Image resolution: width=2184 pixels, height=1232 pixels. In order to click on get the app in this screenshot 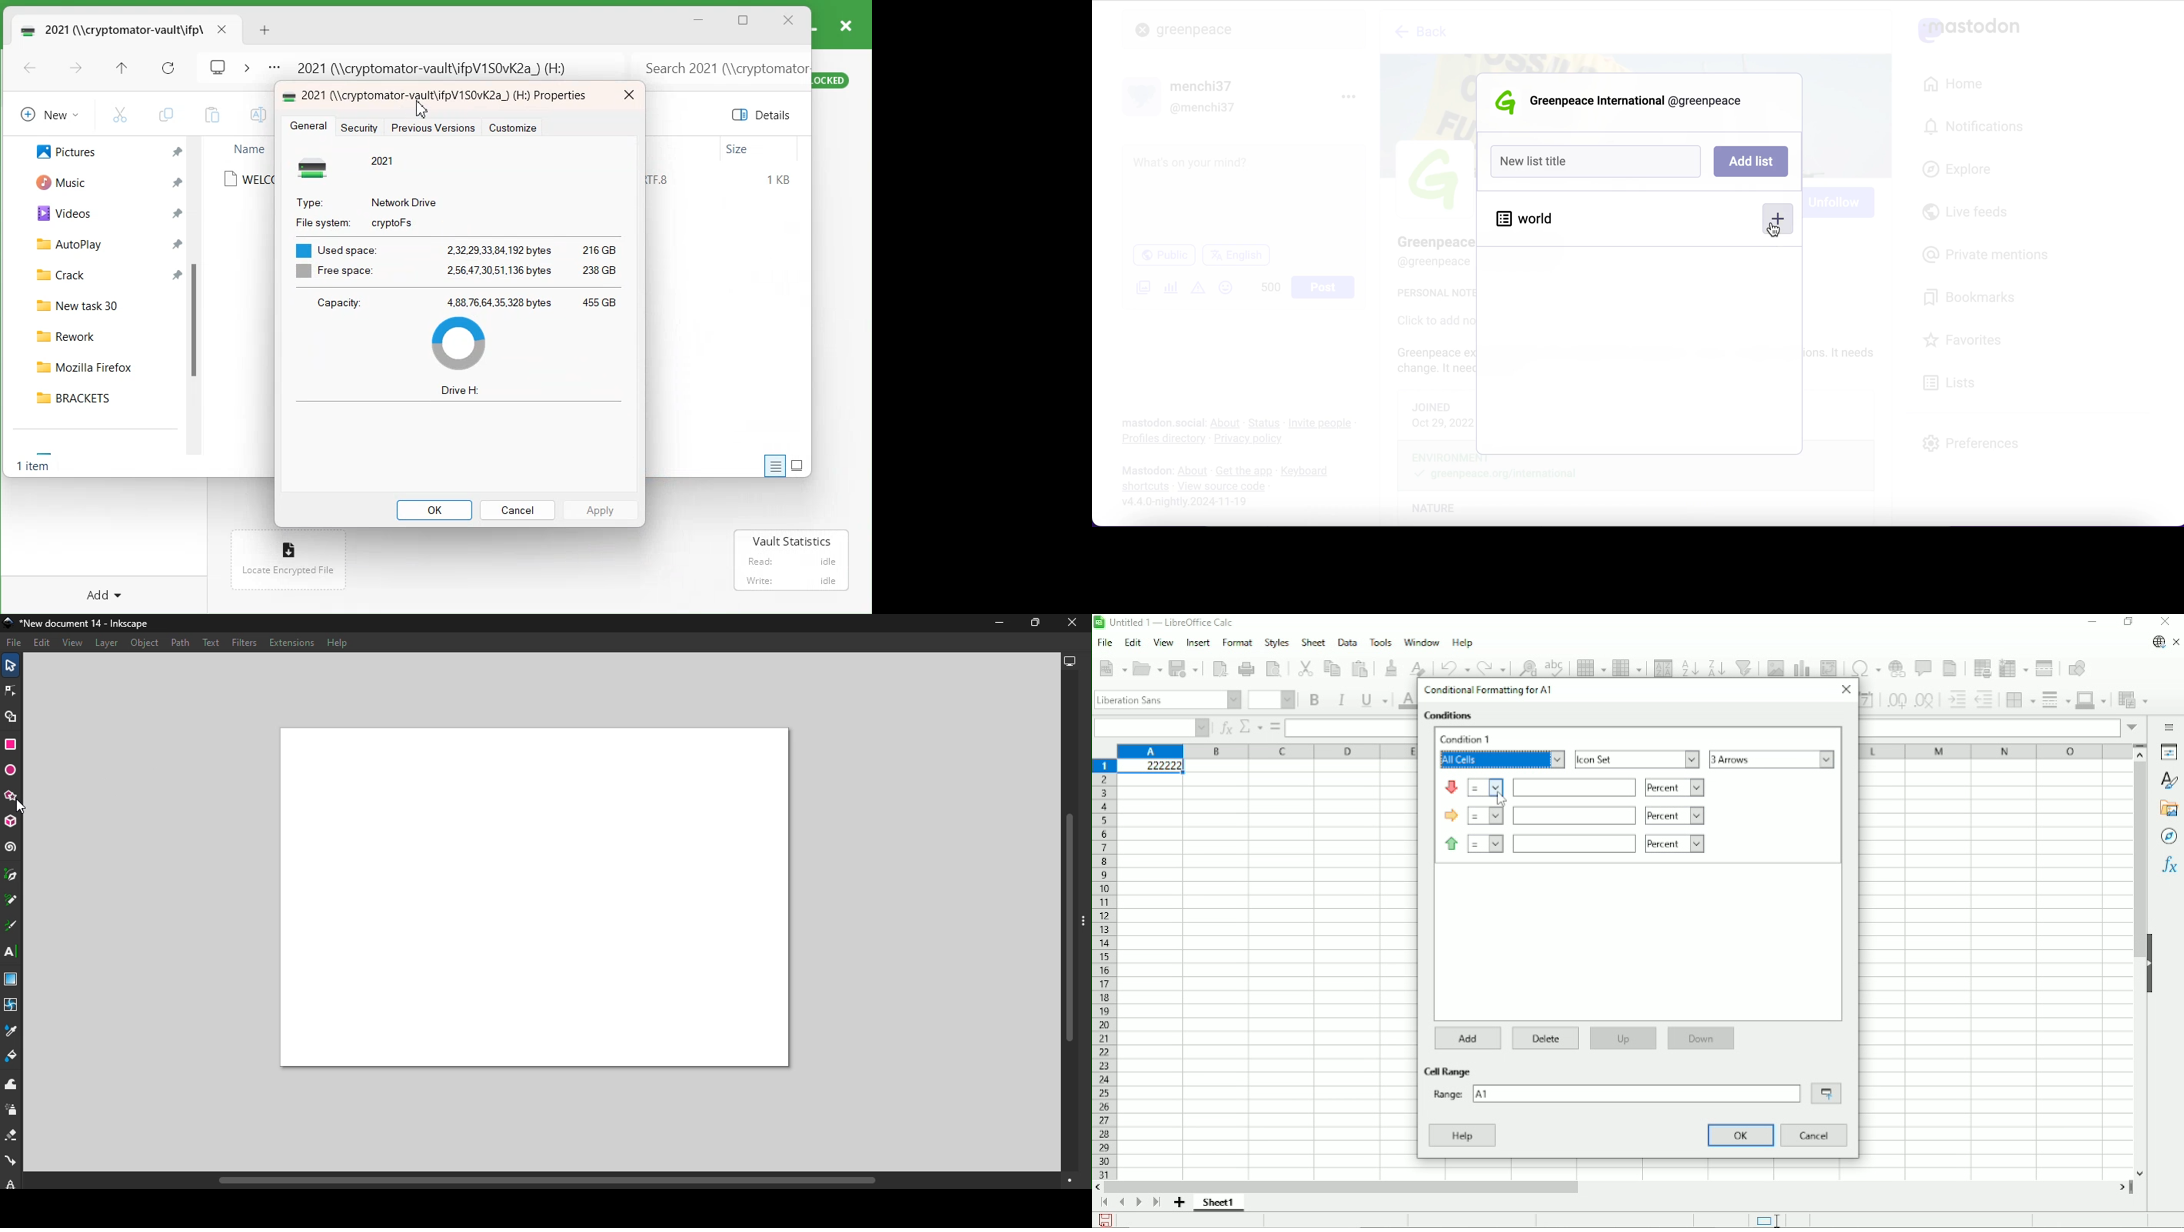, I will do `click(1243, 471)`.